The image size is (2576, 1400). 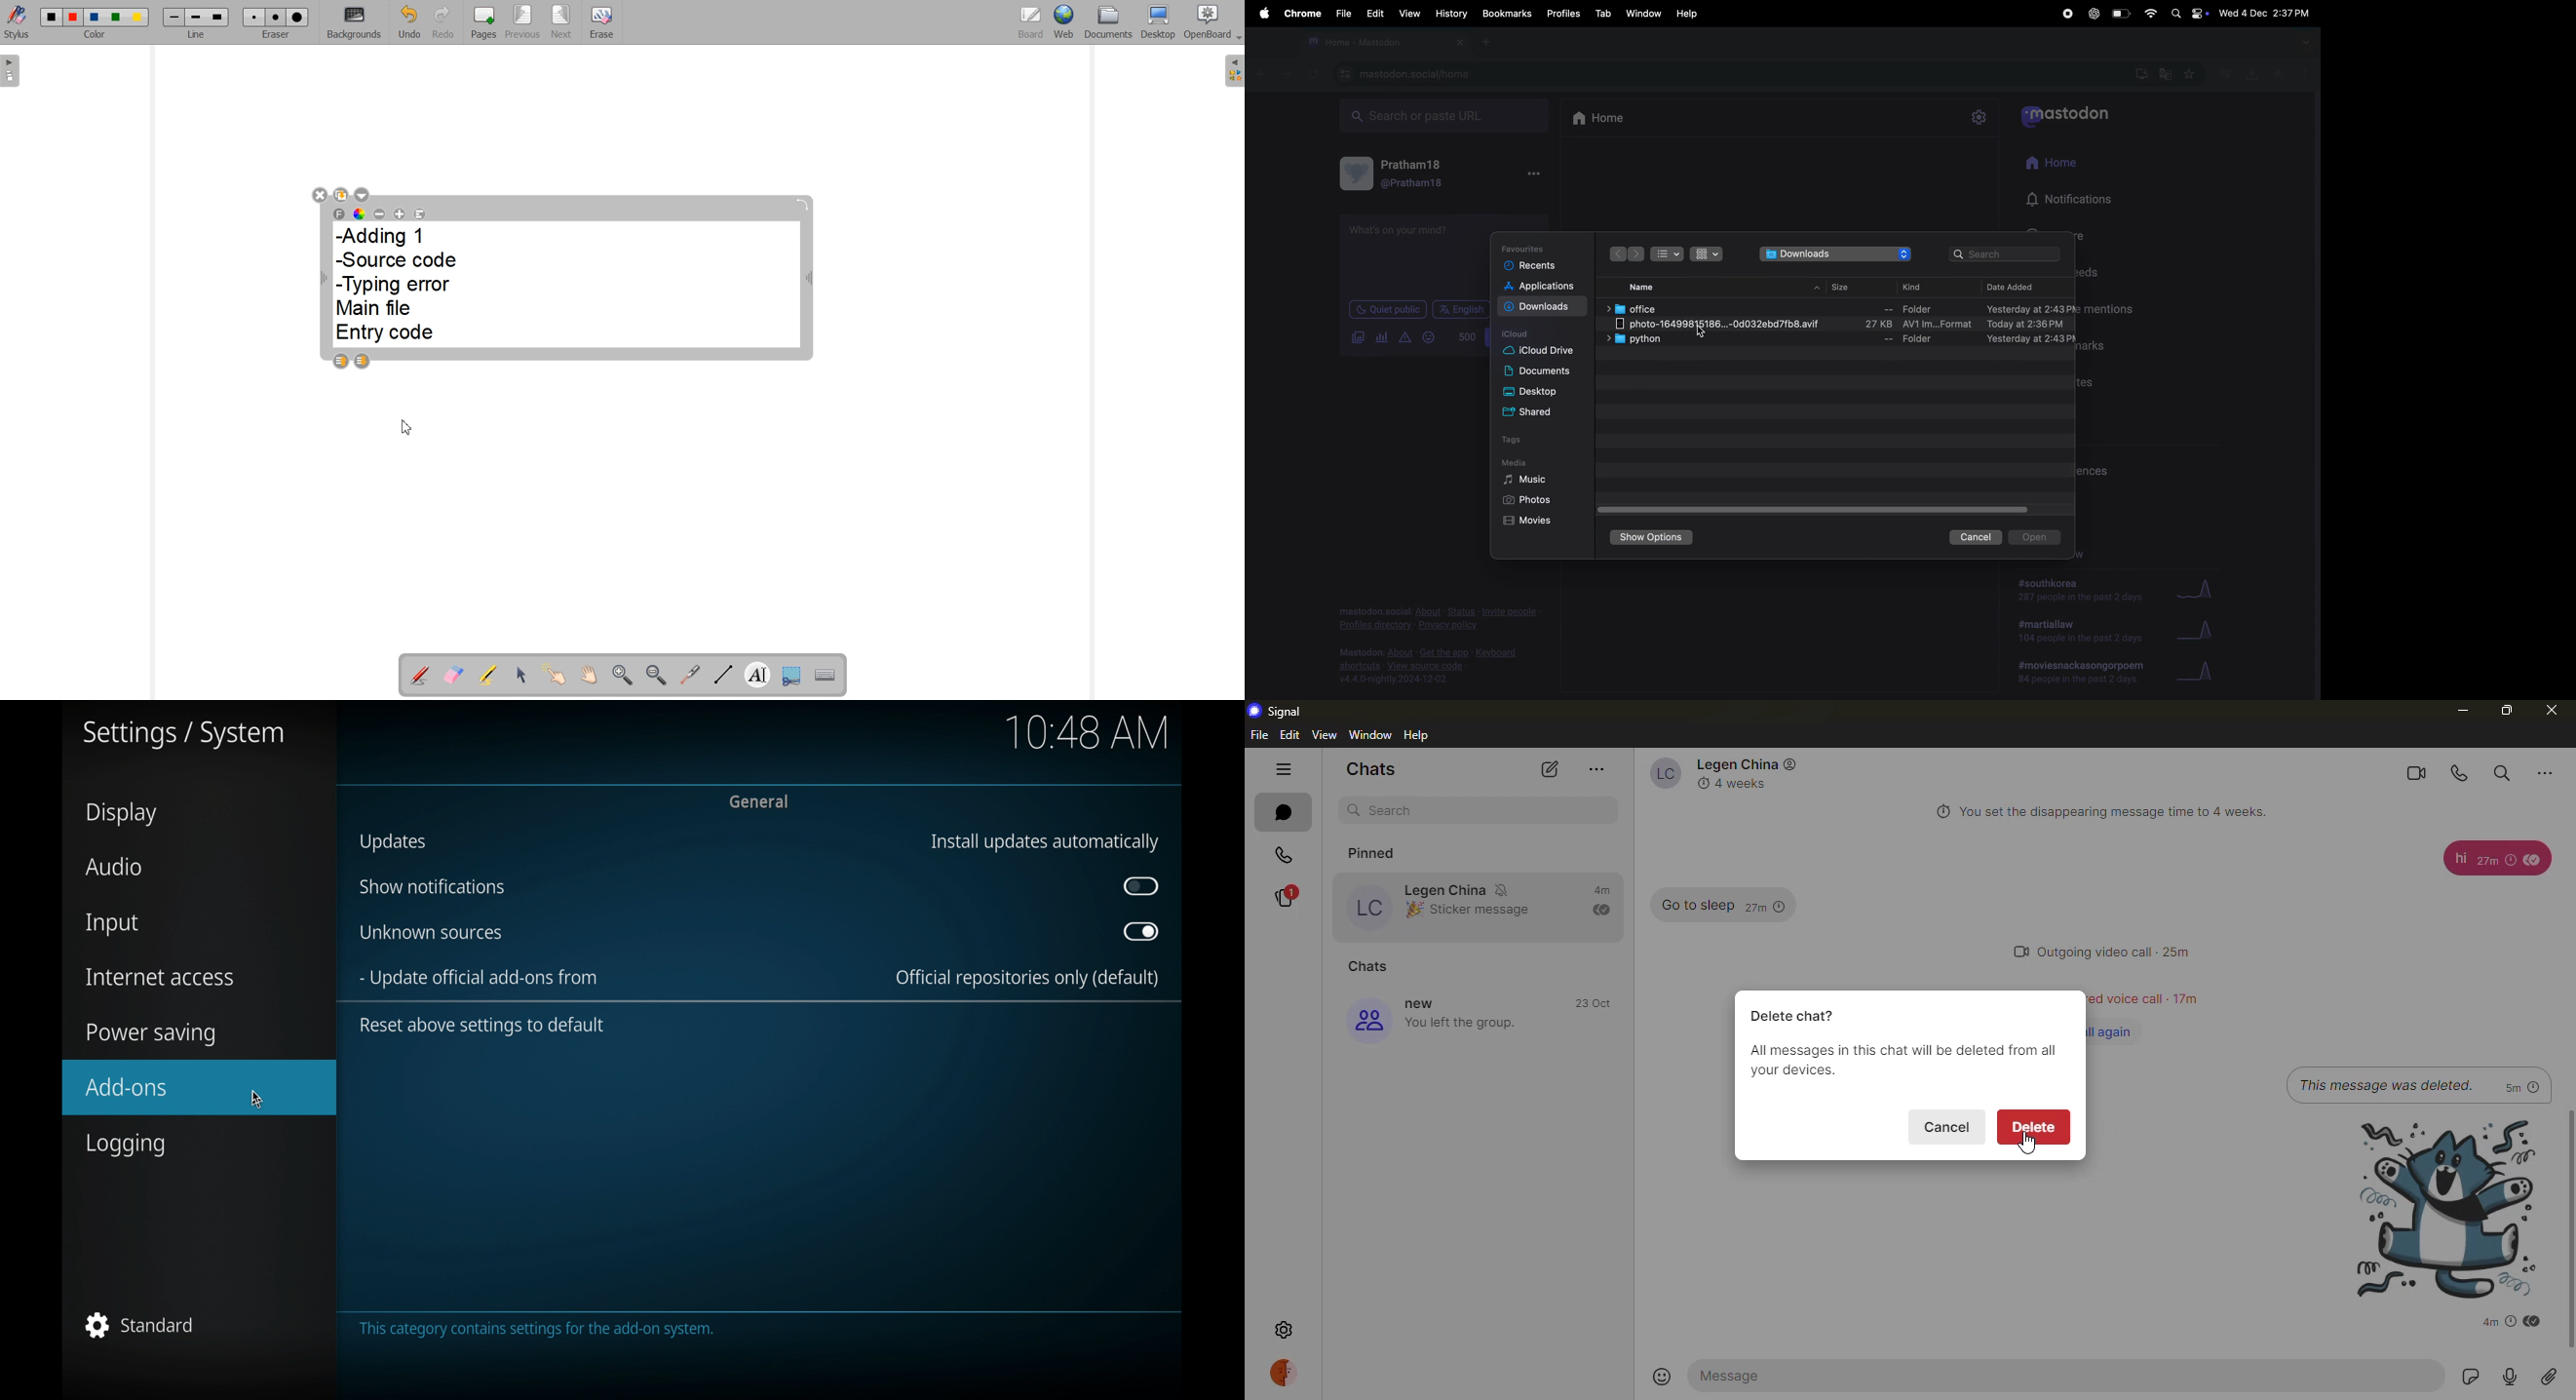 I want to click on time, so click(x=2182, y=997).